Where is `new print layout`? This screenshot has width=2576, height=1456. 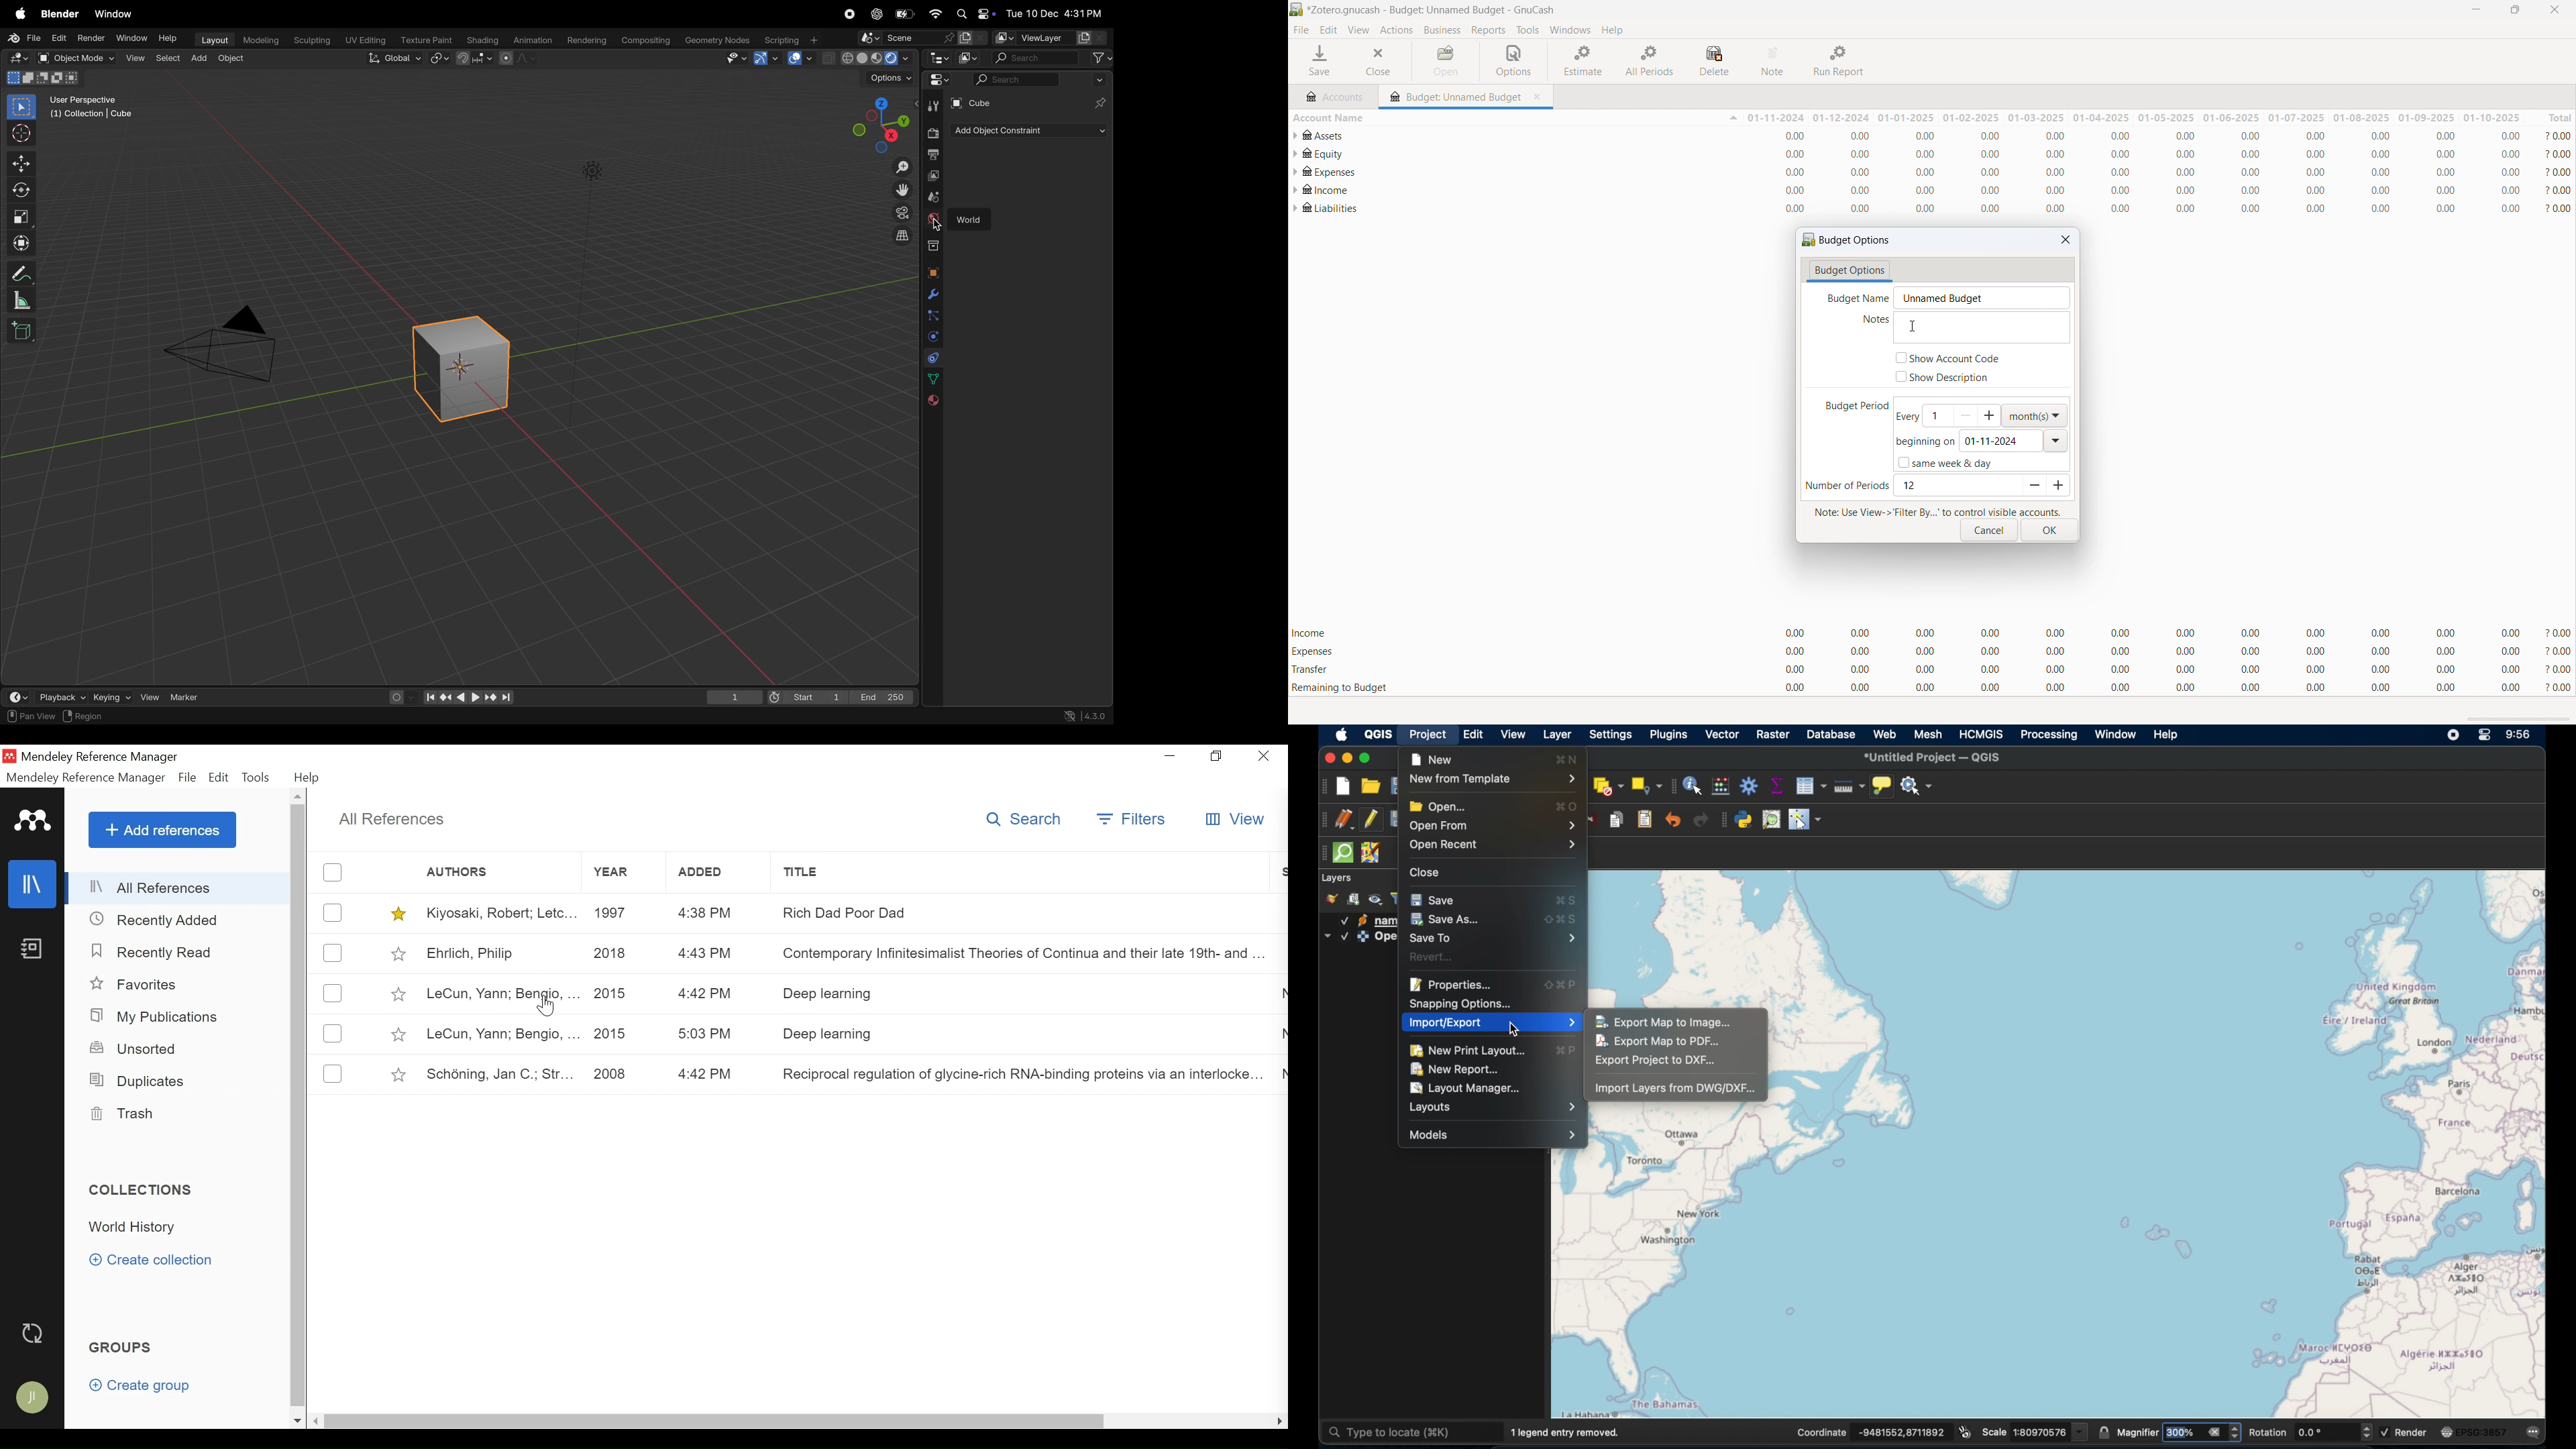
new print layout is located at coordinates (1466, 1051).